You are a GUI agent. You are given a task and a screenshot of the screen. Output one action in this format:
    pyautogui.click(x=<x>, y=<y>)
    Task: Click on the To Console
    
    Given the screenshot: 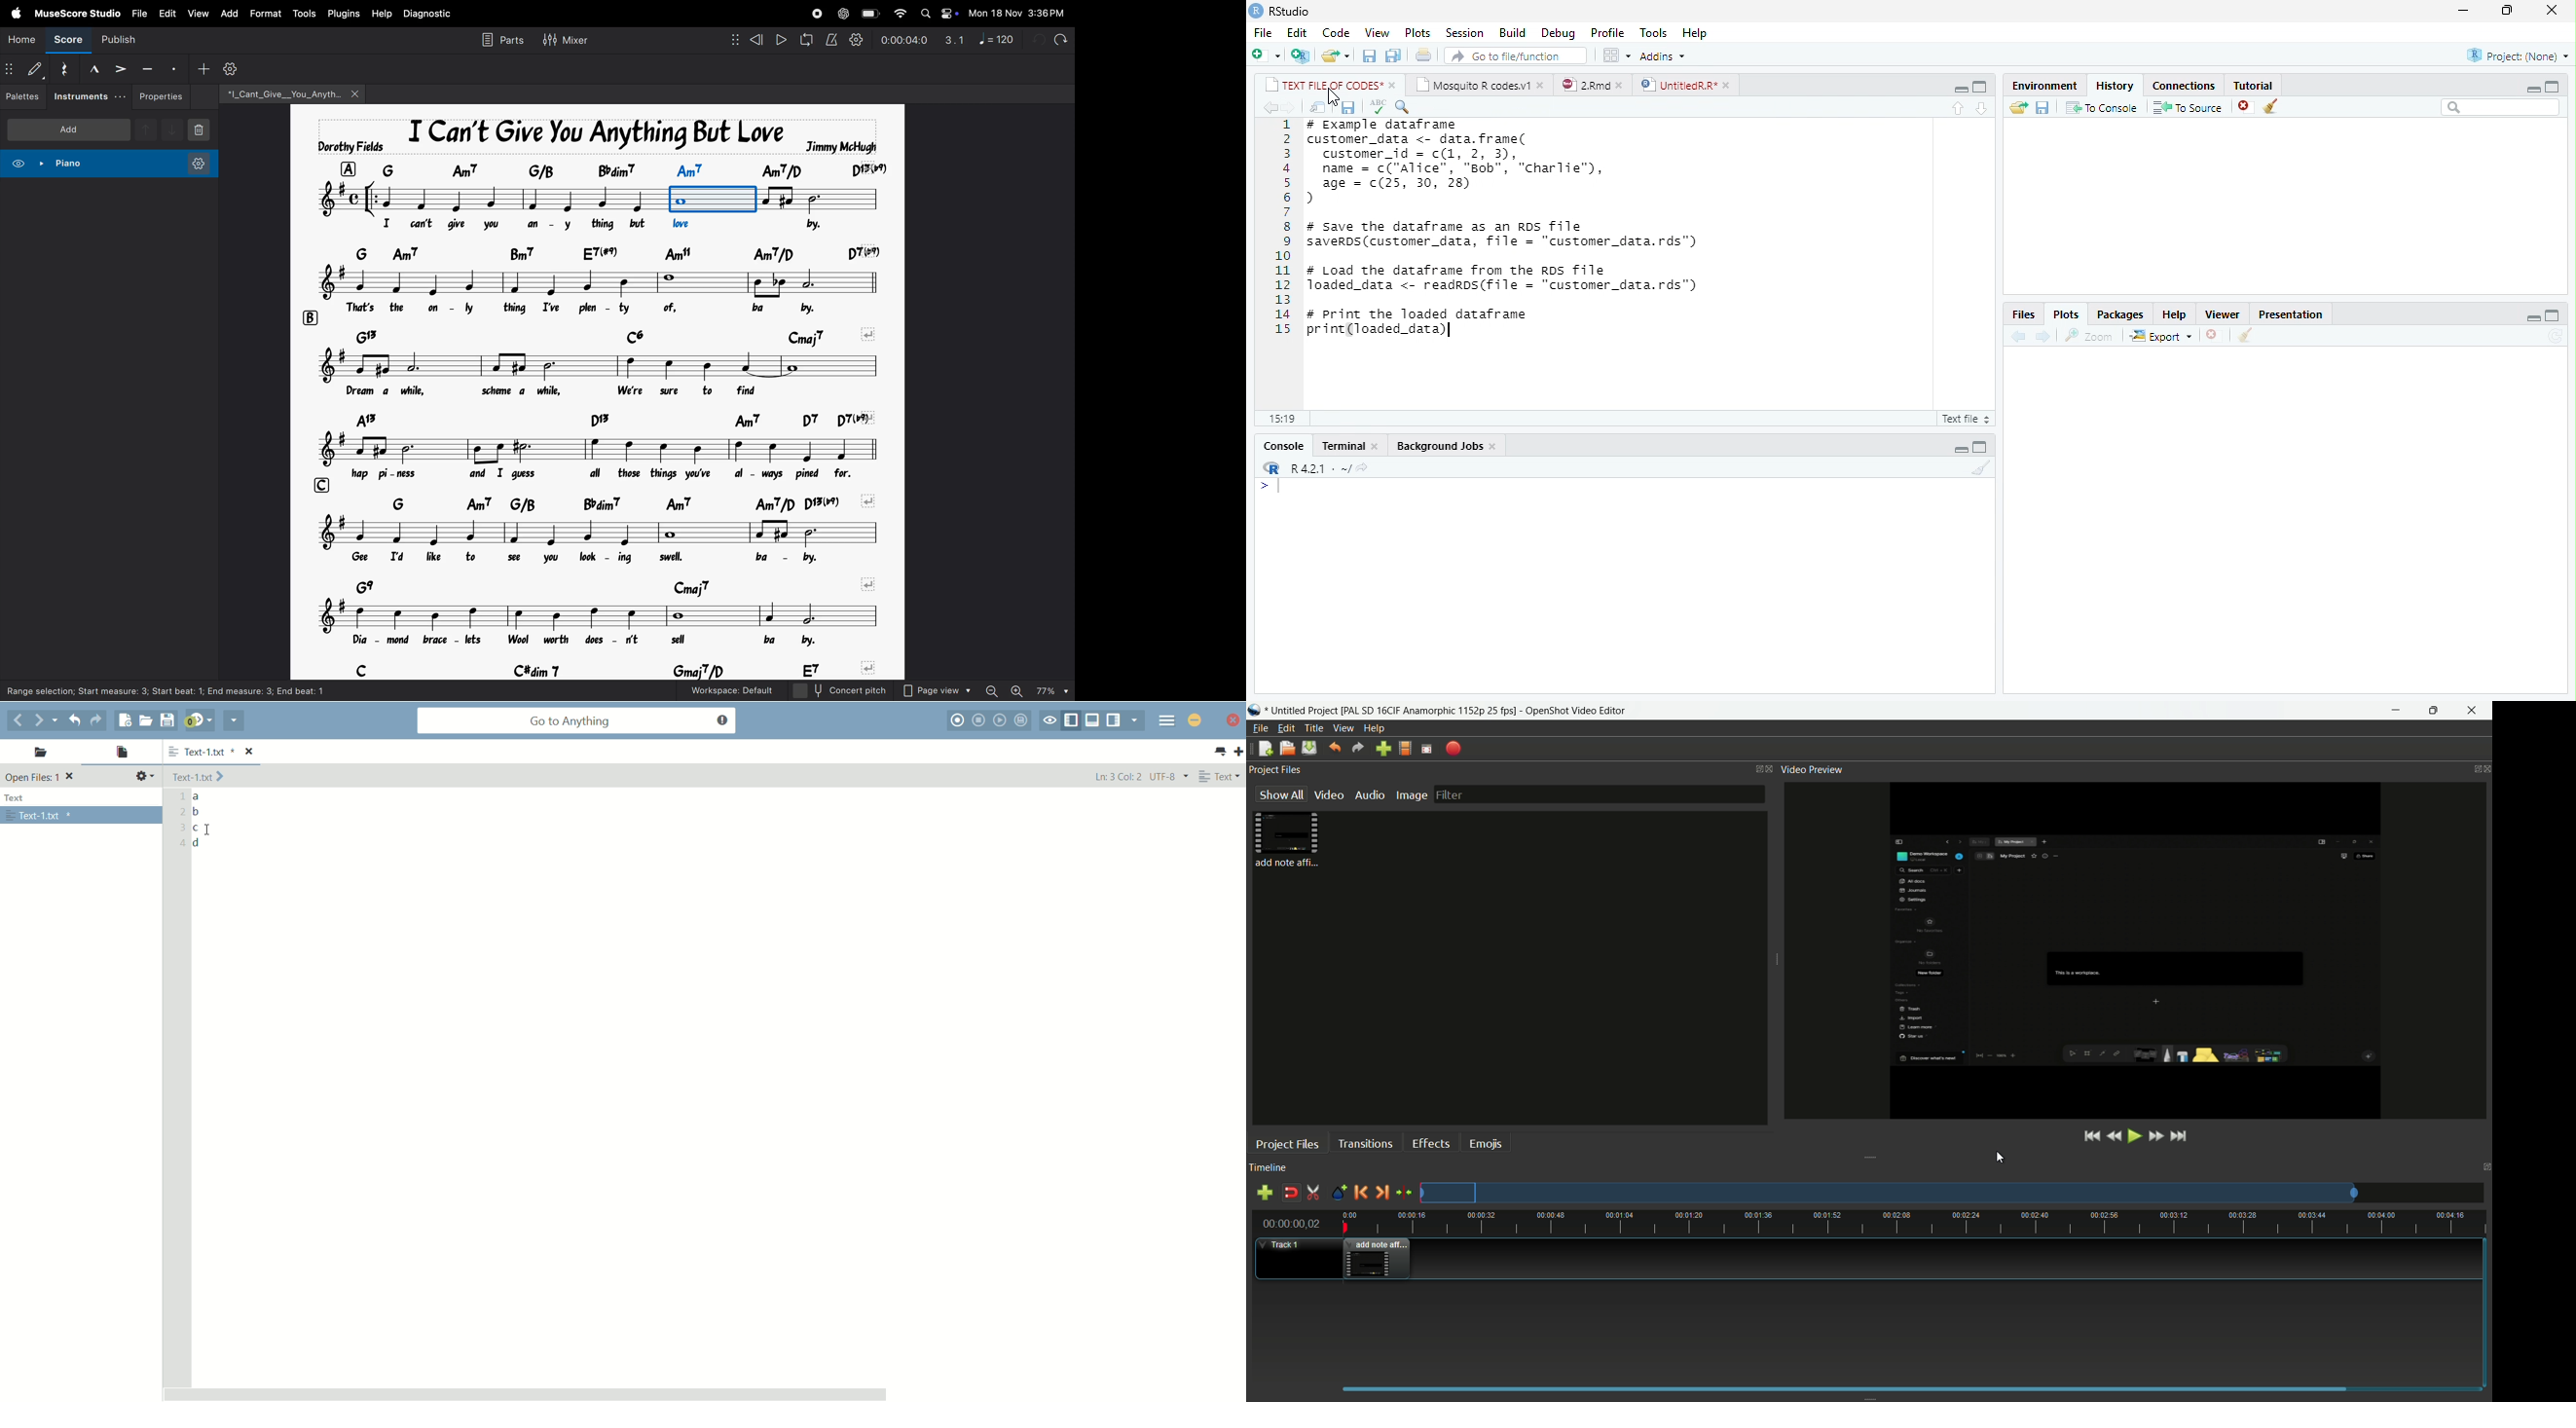 What is the action you would take?
    pyautogui.click(x=2101, y=107)
    